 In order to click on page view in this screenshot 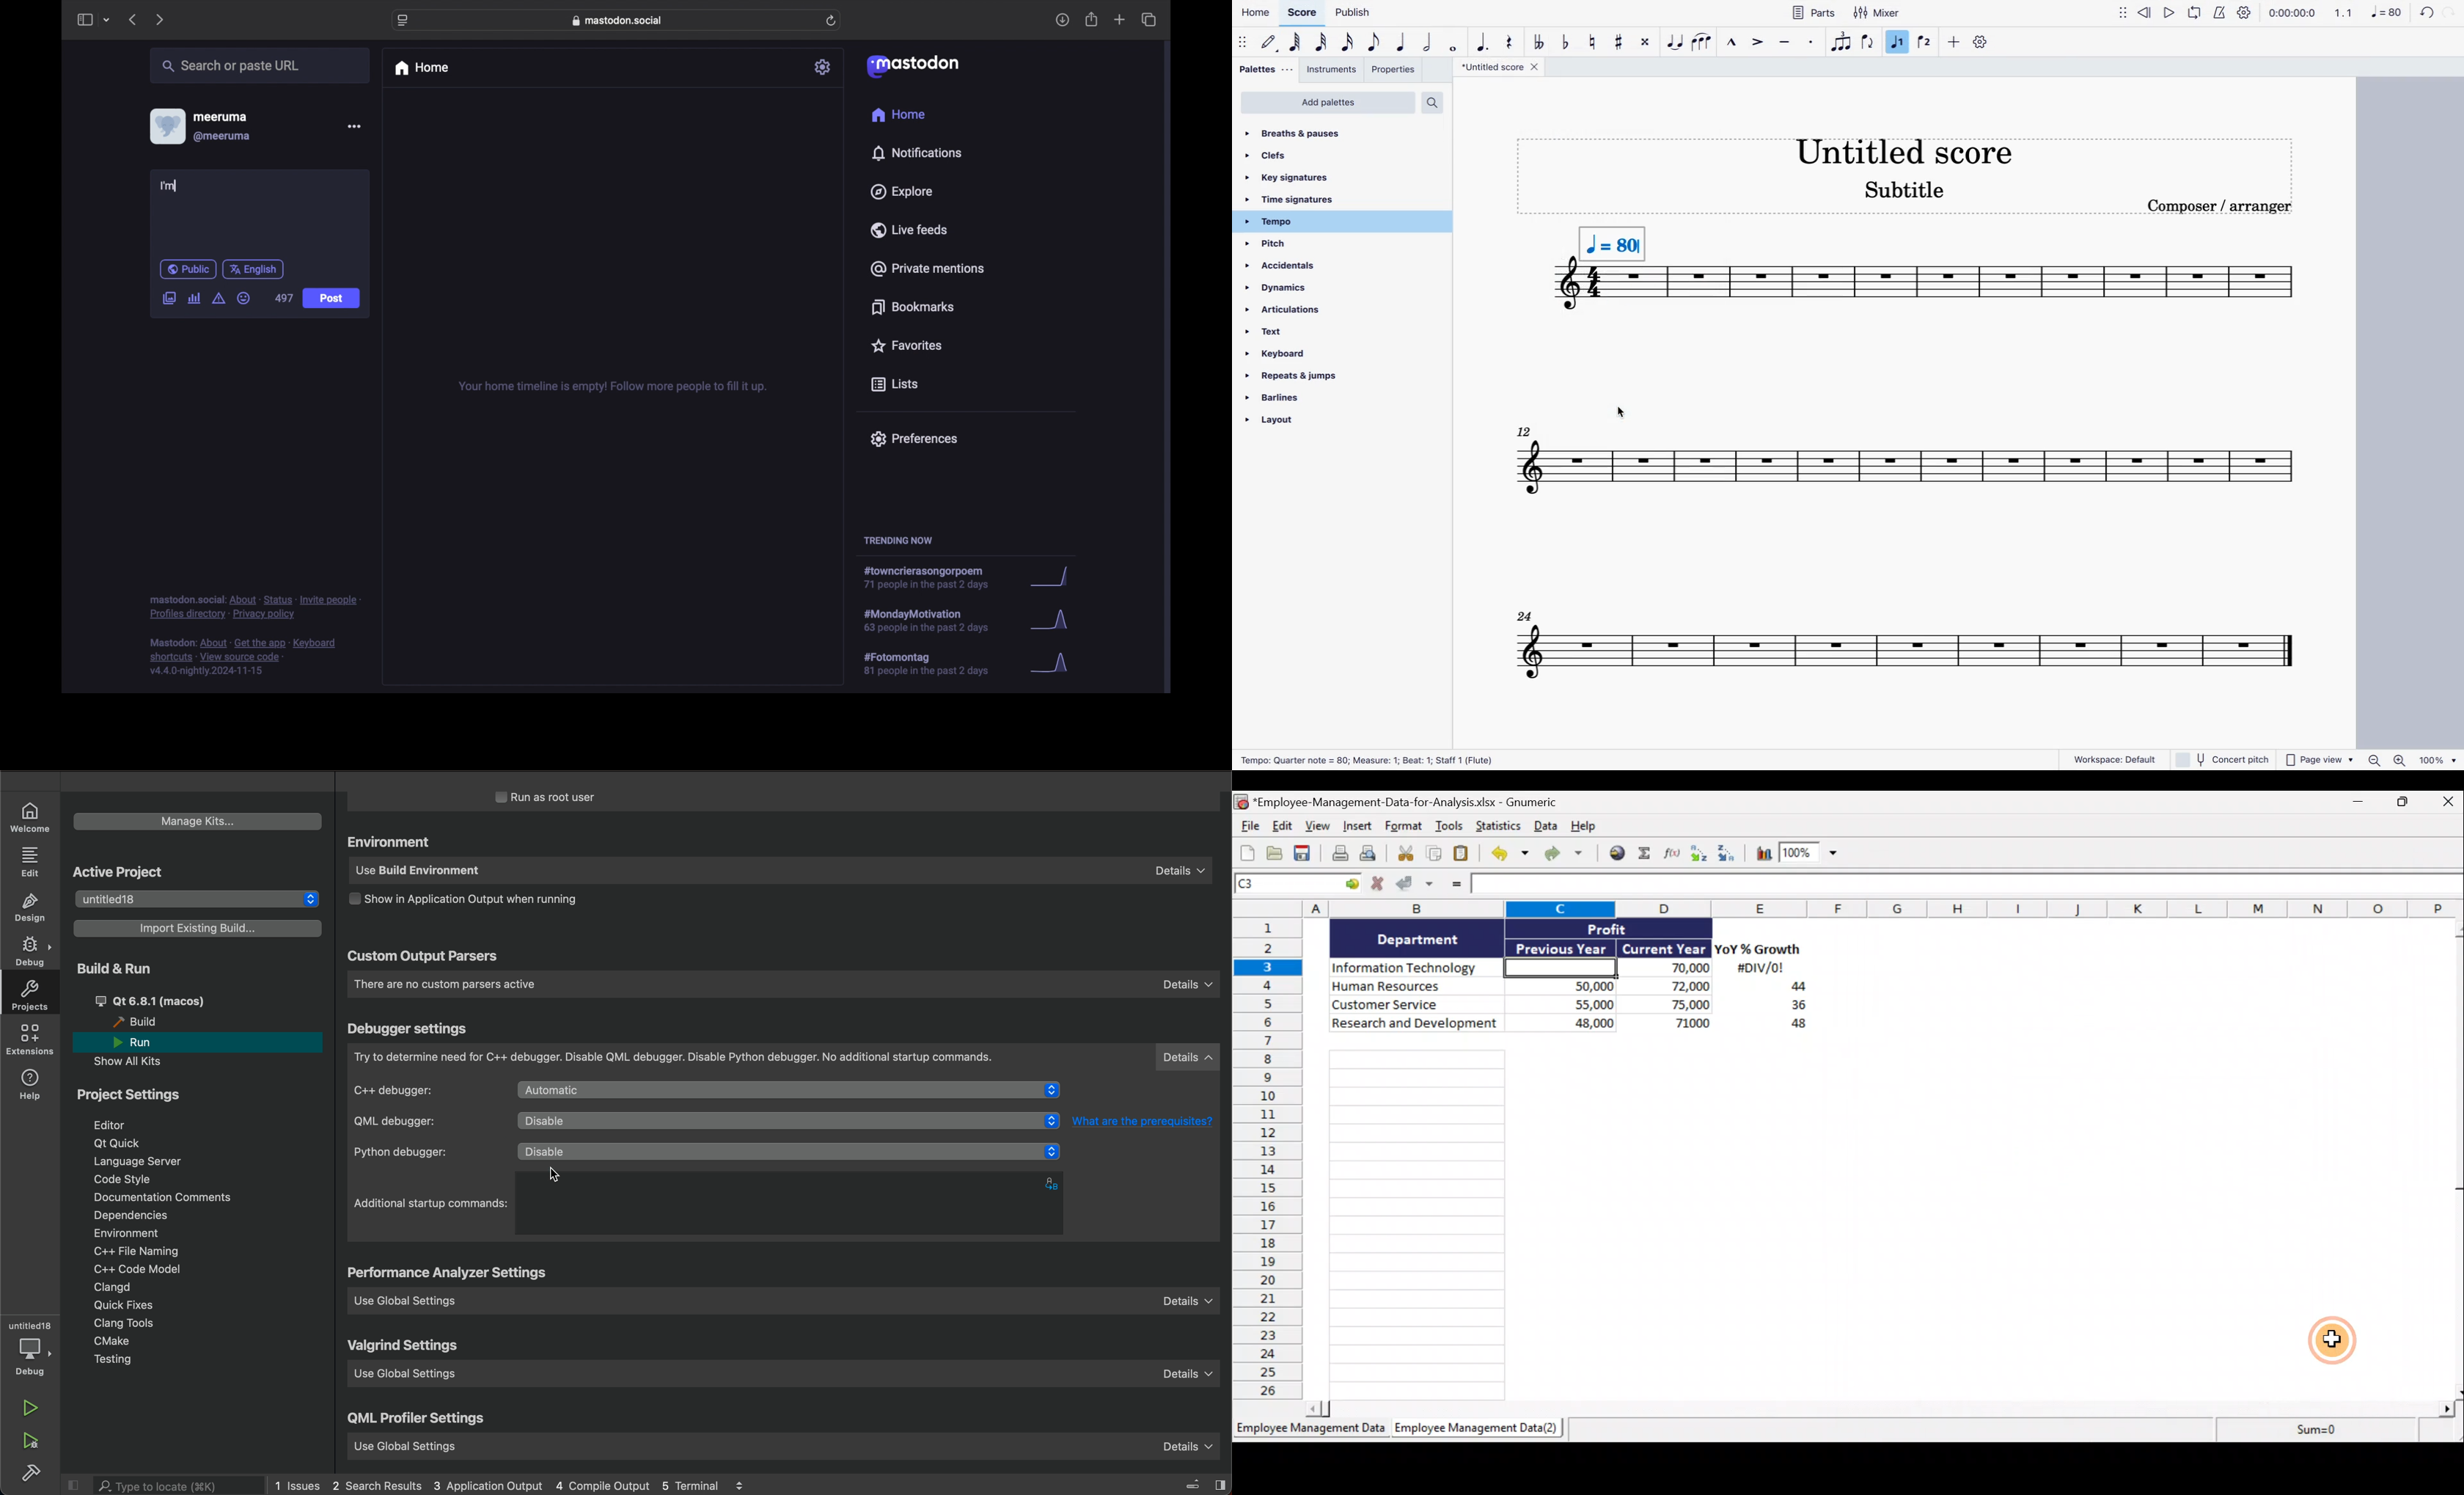, I will do `click(2321, 759)`.